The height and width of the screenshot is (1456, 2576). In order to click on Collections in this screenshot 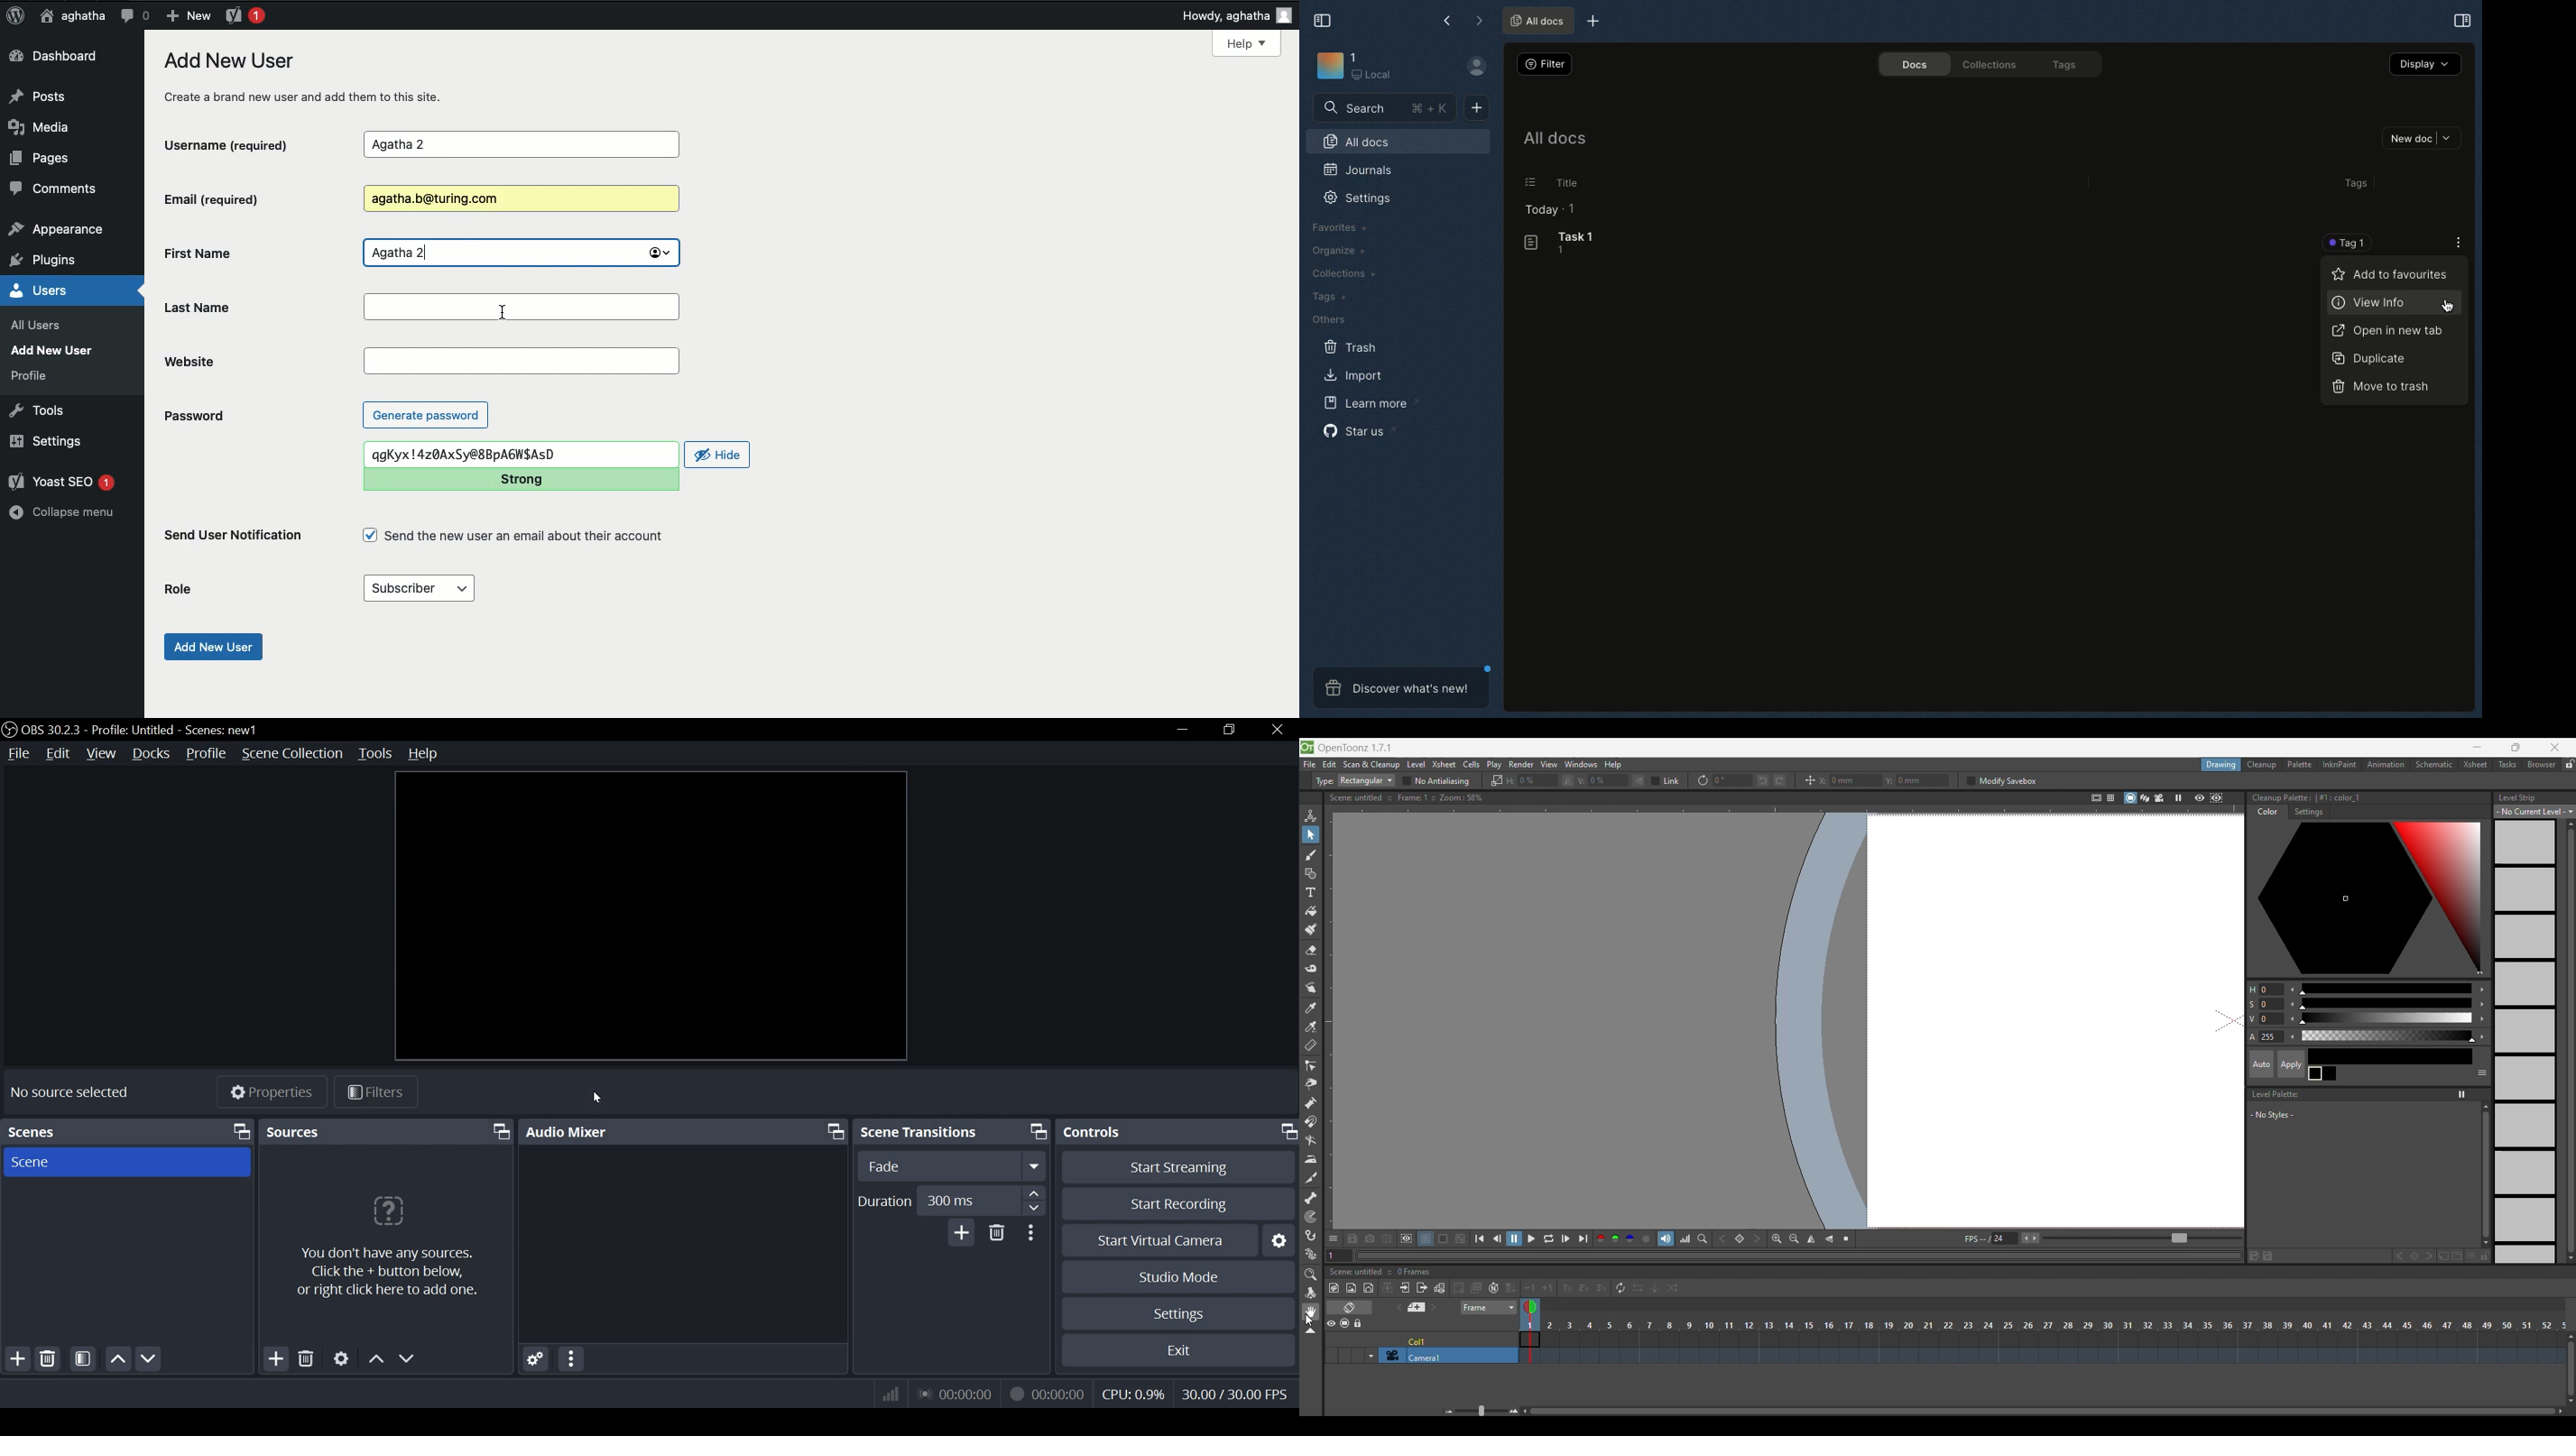, I will do `click(1990, 67)`.